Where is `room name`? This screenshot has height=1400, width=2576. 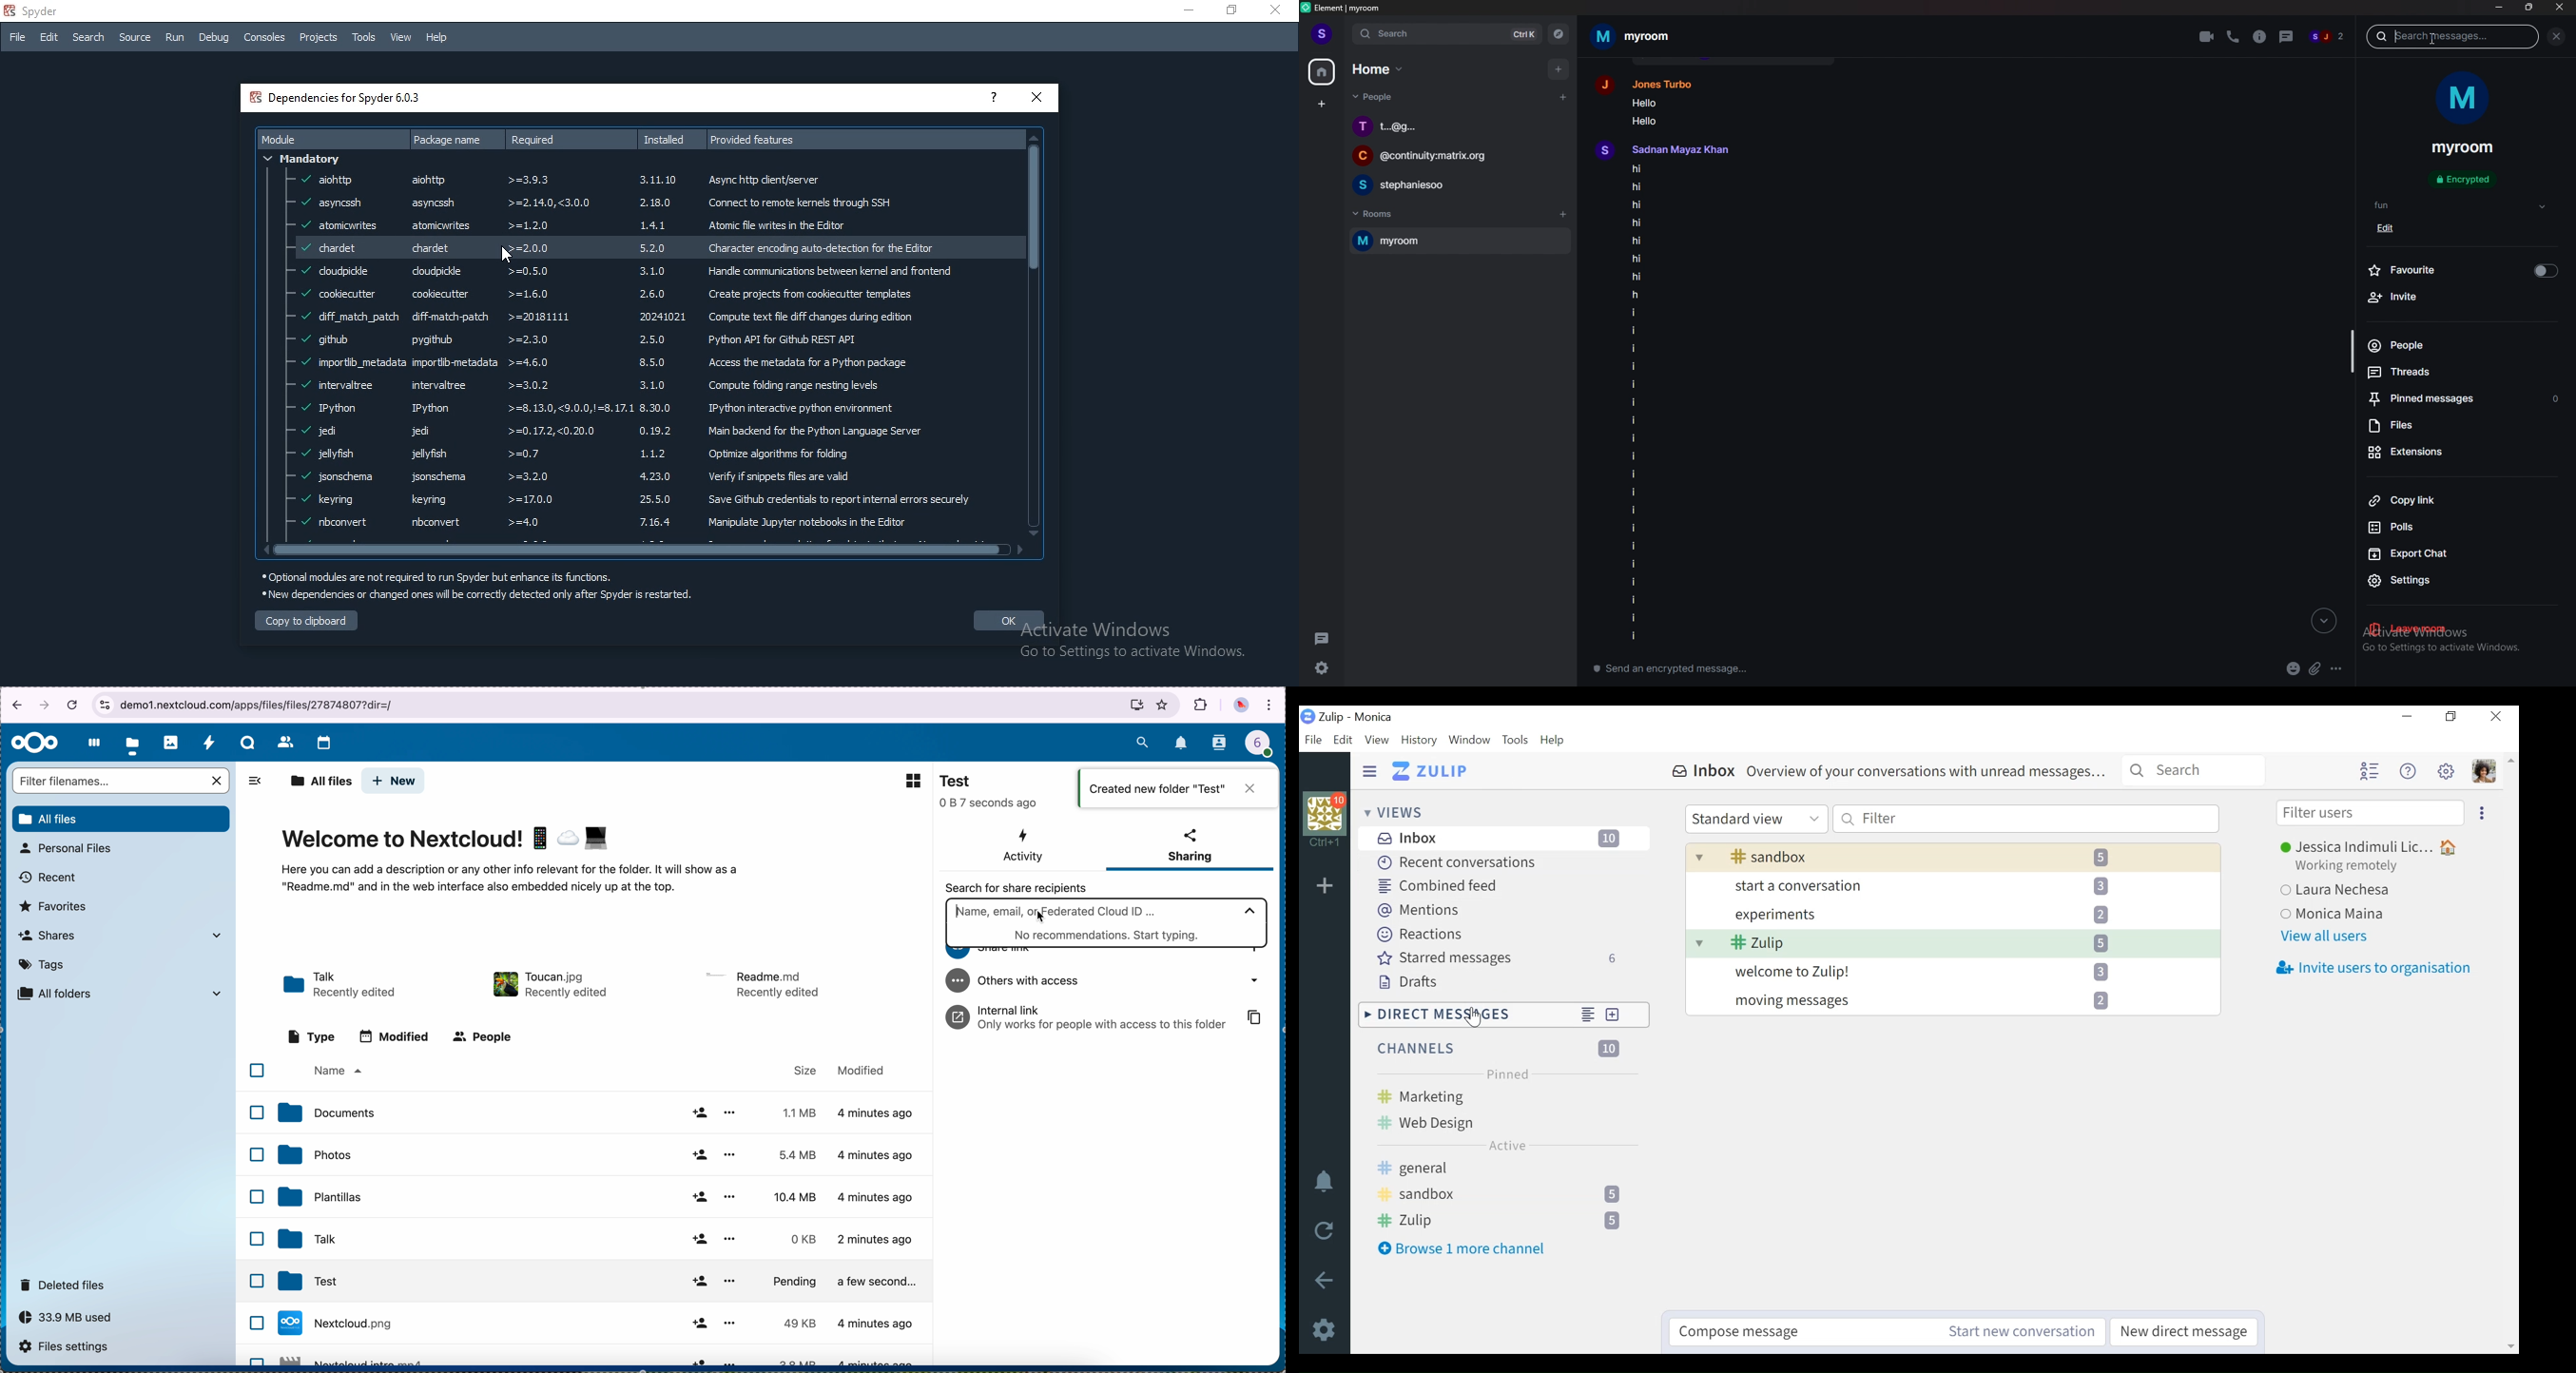
room name is located at coordinates (2466, 148).